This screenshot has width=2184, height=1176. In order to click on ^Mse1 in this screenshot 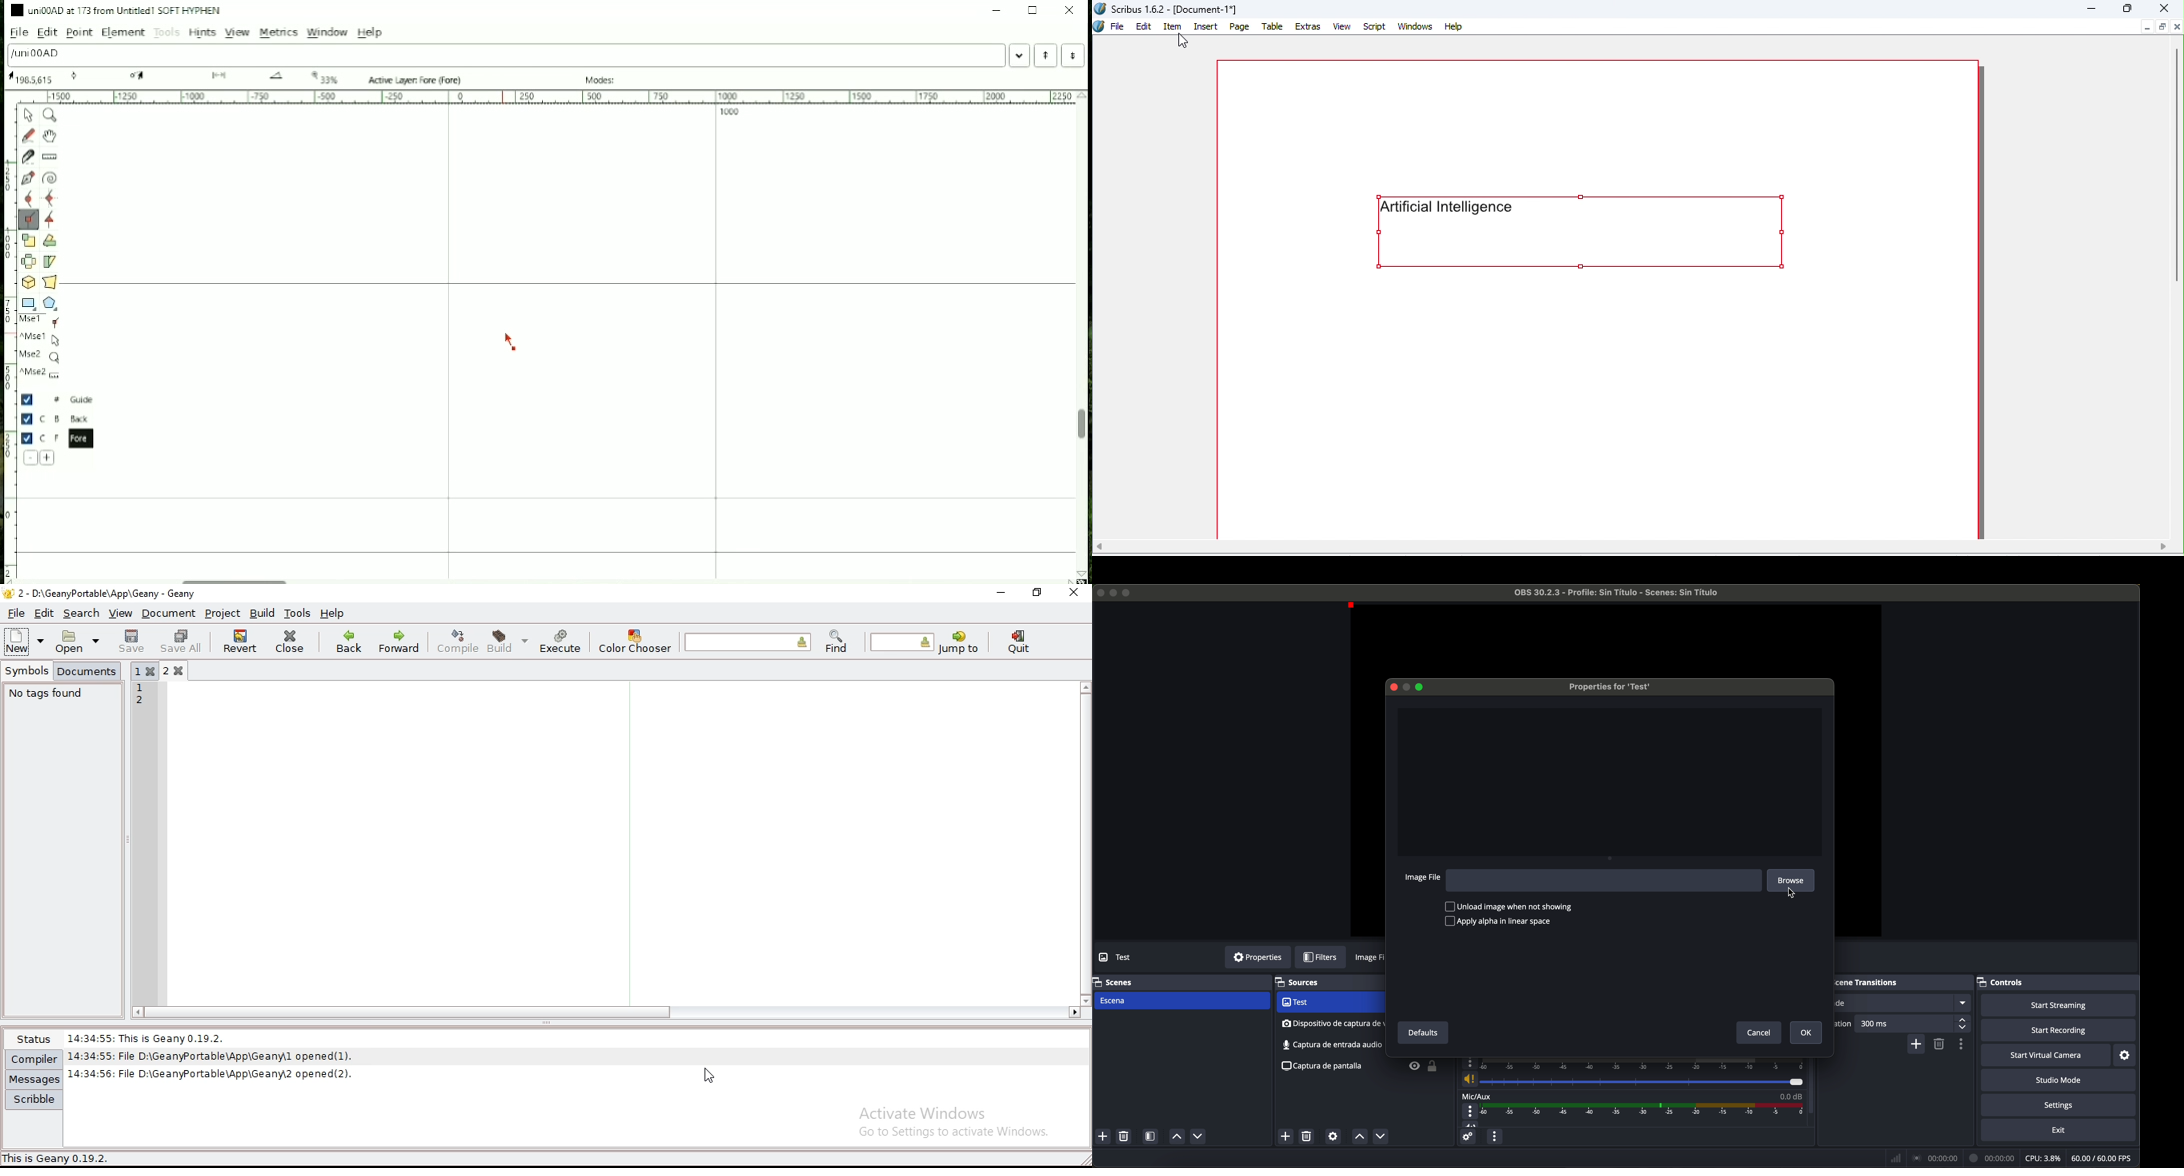, I will do `click(42, 339)`.